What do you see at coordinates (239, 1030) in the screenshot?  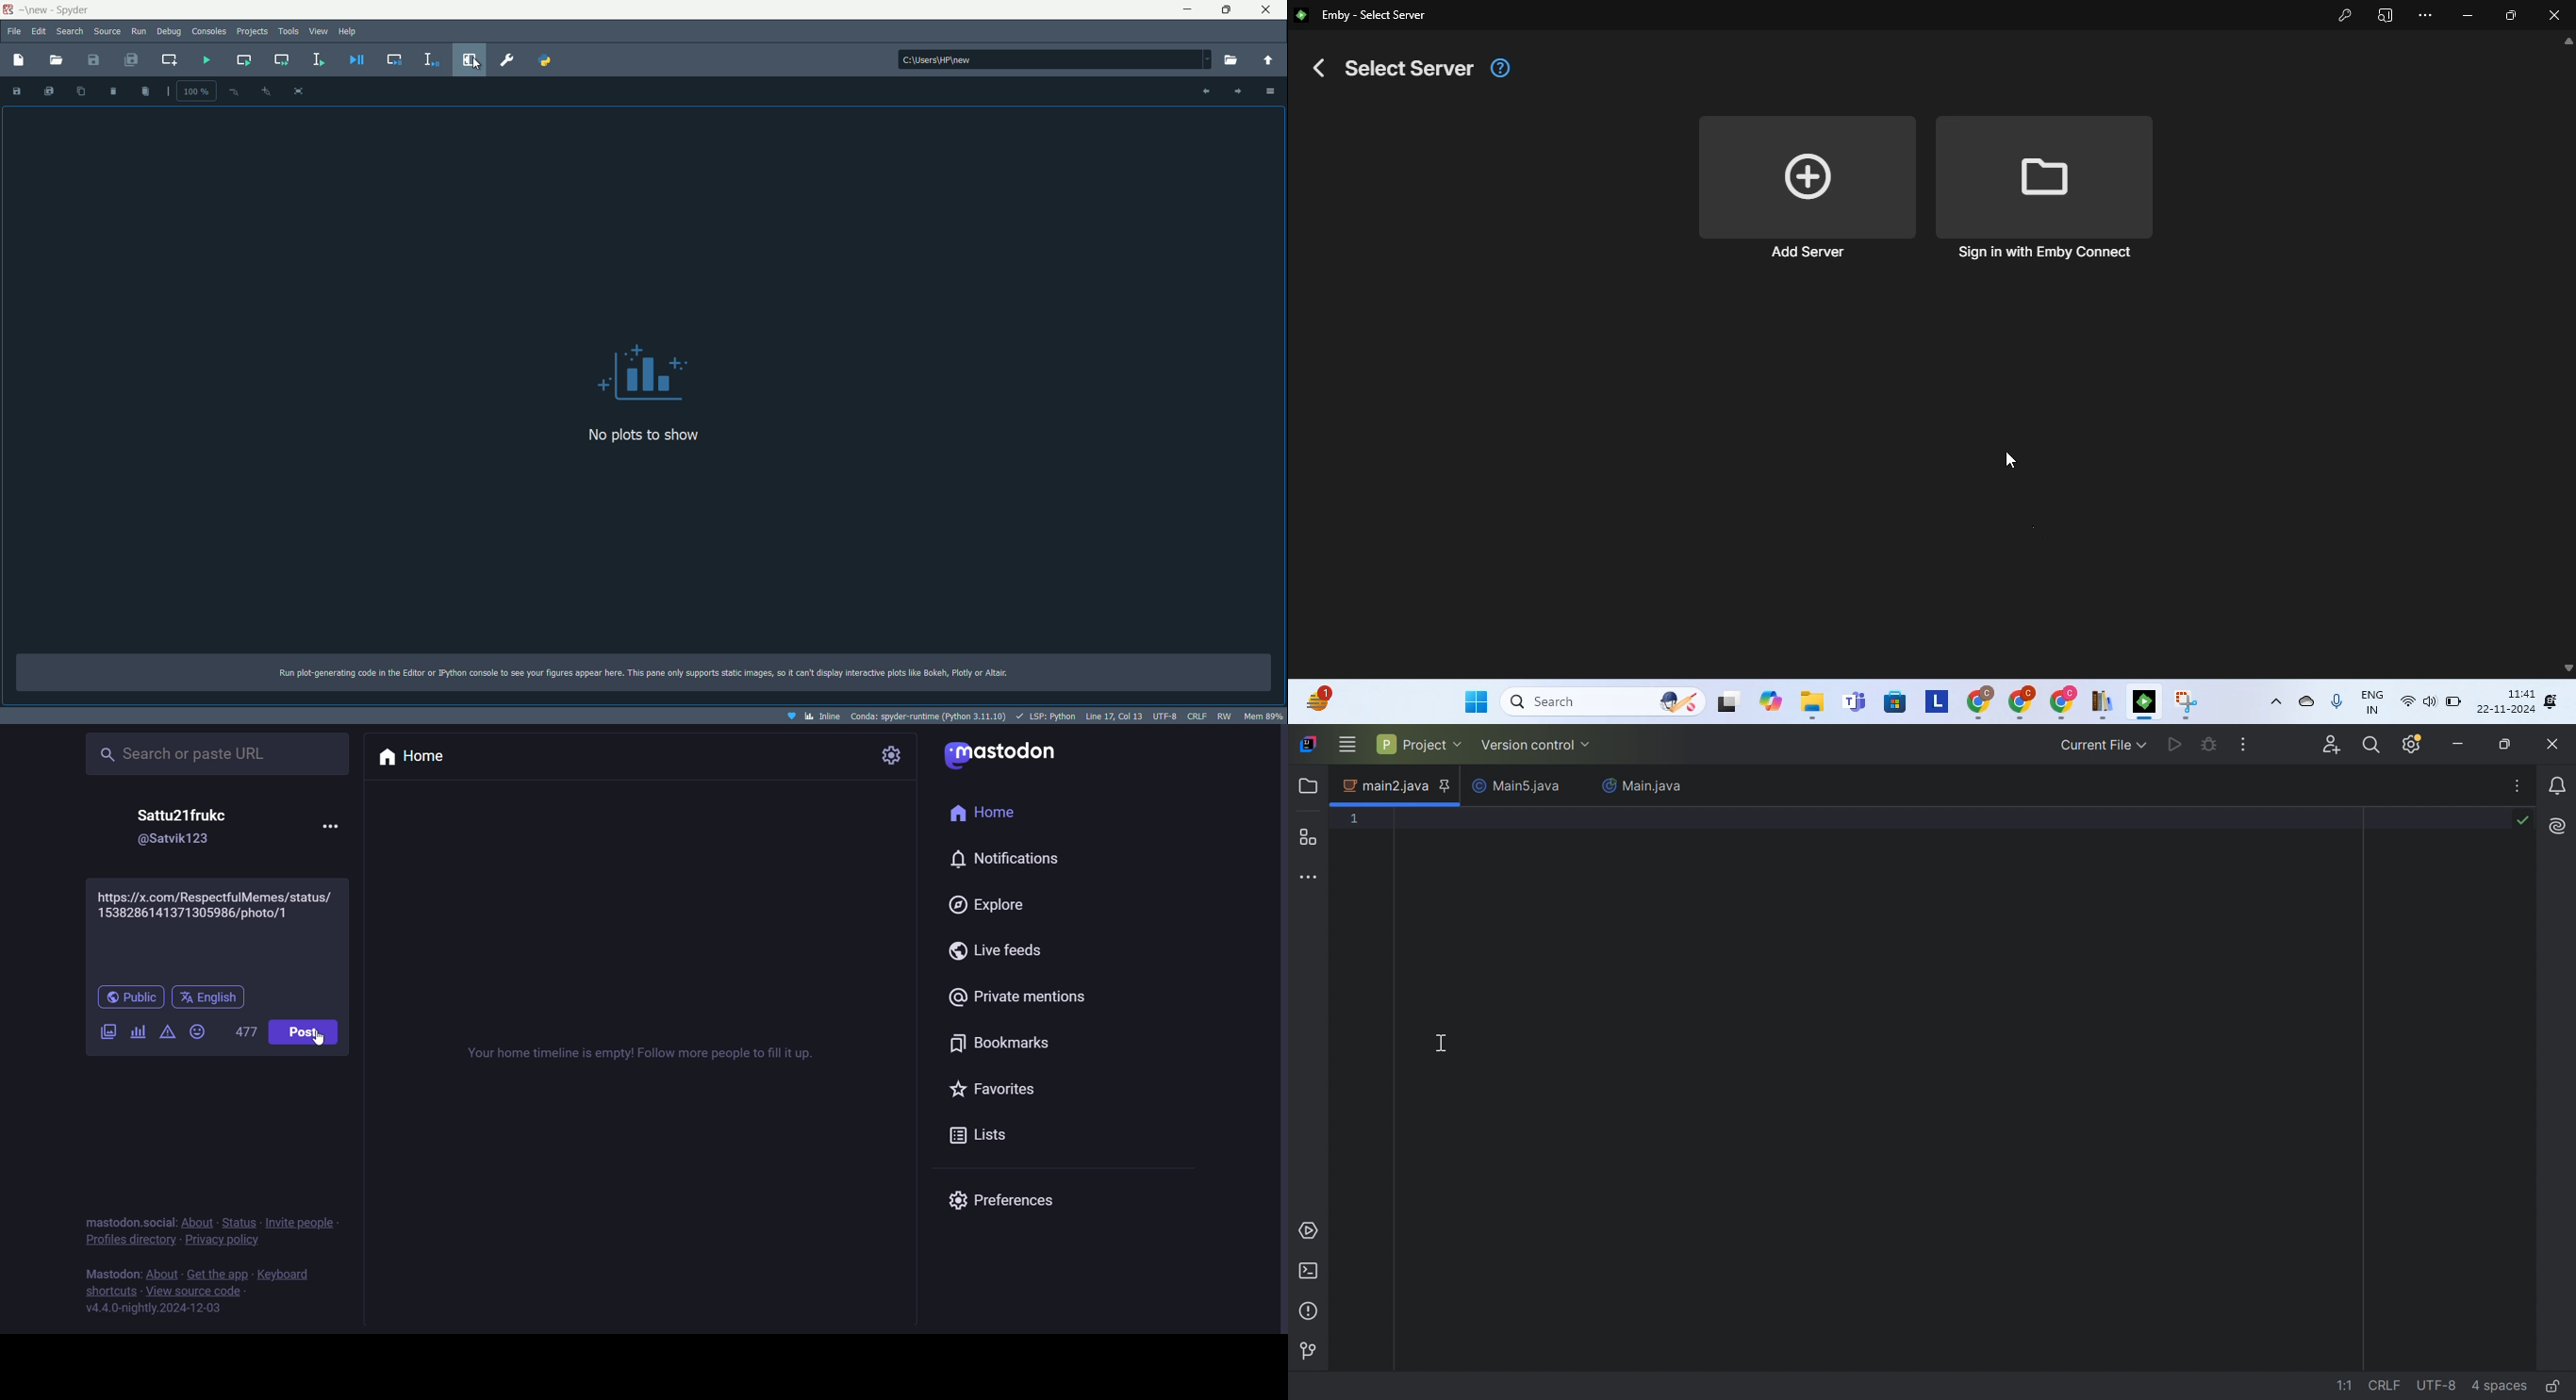 I see `500` at bounding box center [239, 1030].